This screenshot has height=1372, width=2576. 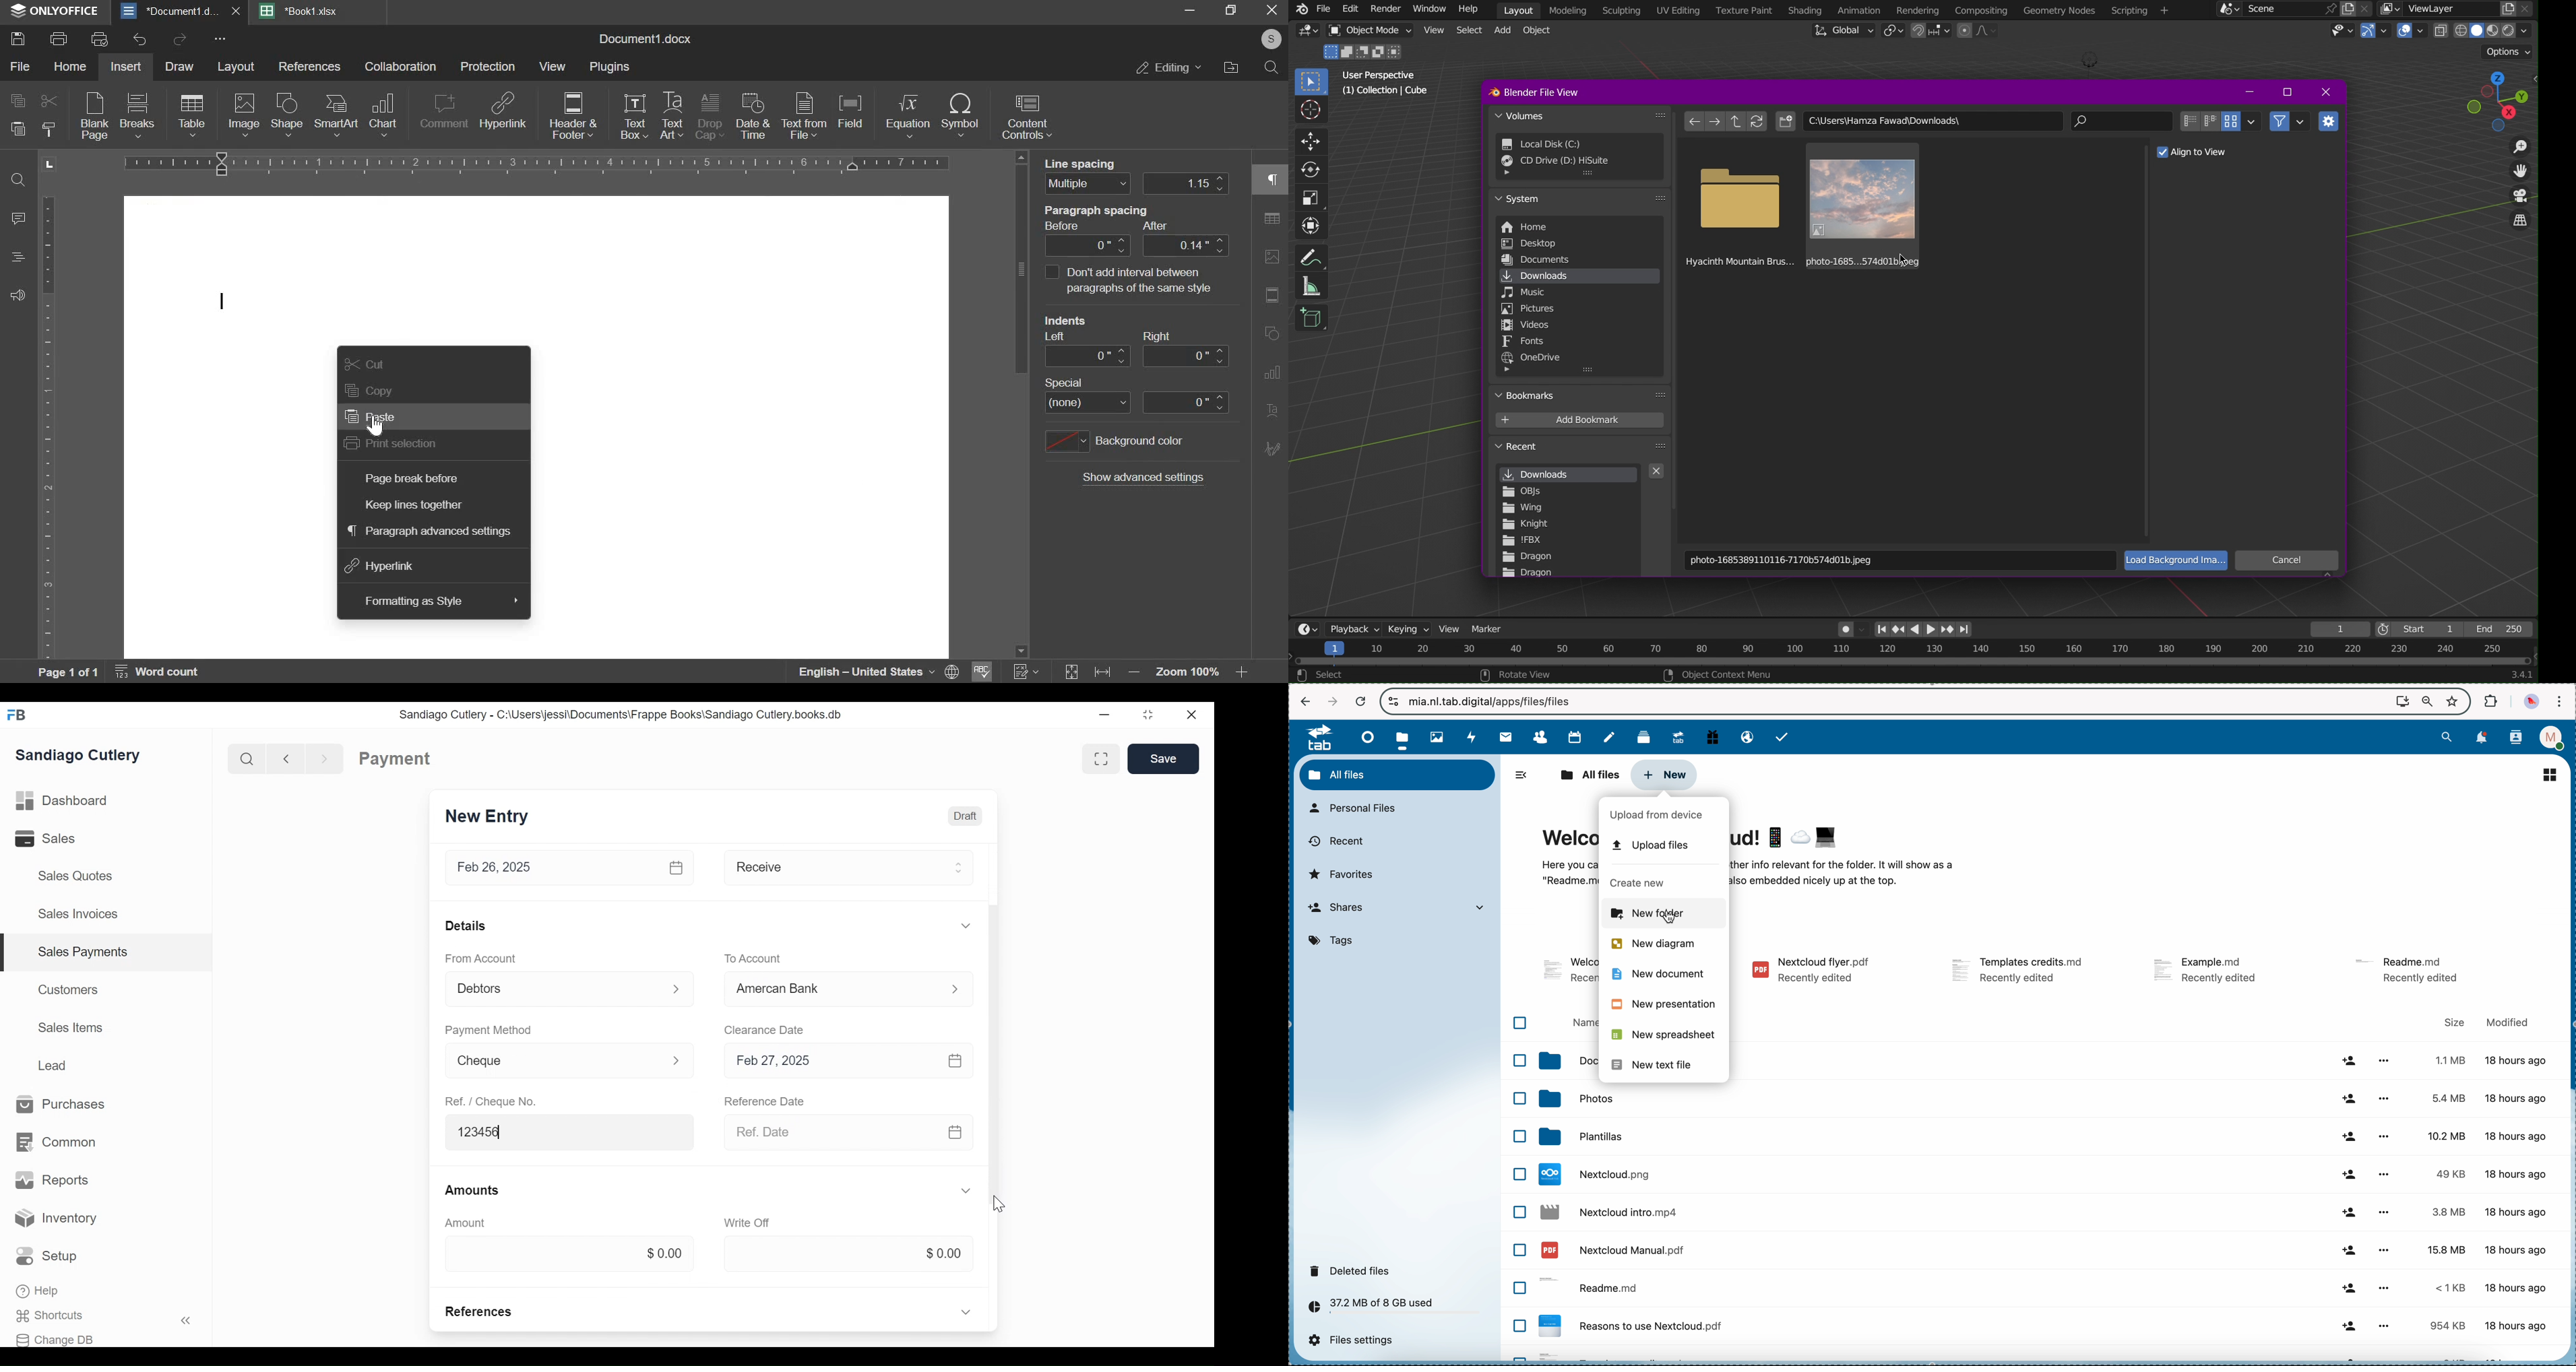 What do you see at coordinates (1588, 776) in the screenshot?
I see `all files` at bounding box center [1588, 776].